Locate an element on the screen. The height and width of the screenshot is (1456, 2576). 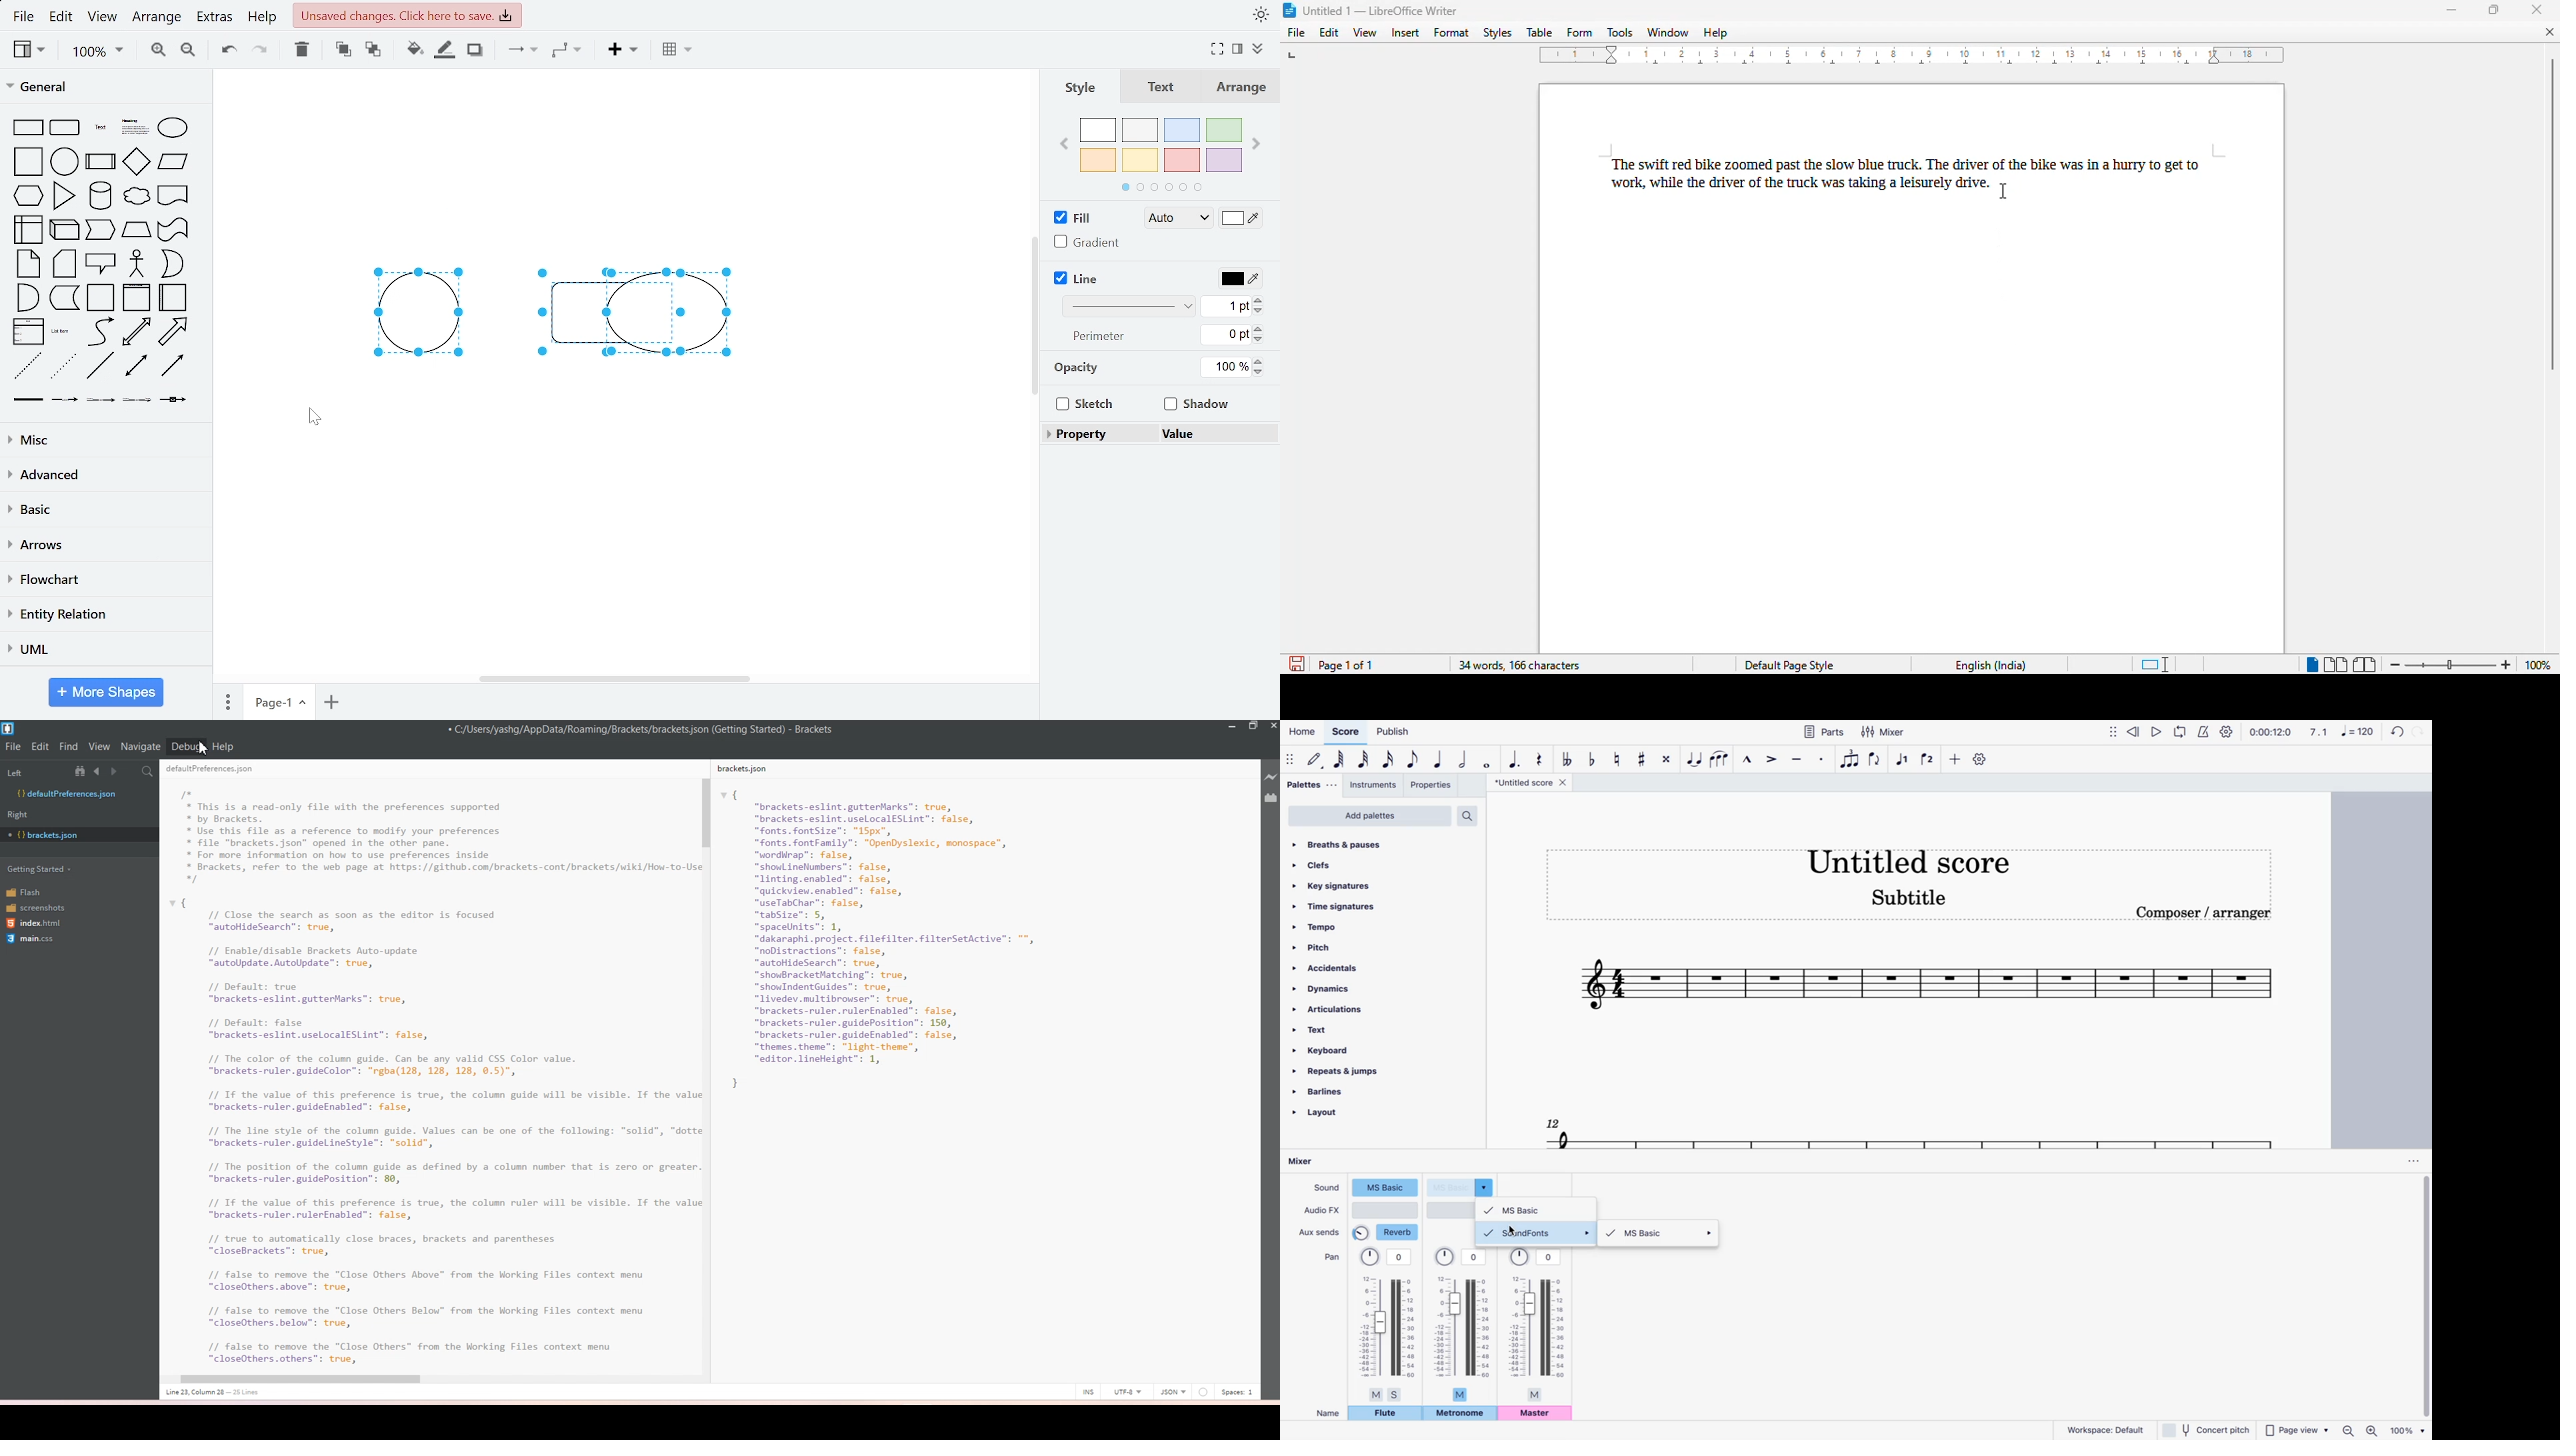
general is located at coordinates (102, 88).